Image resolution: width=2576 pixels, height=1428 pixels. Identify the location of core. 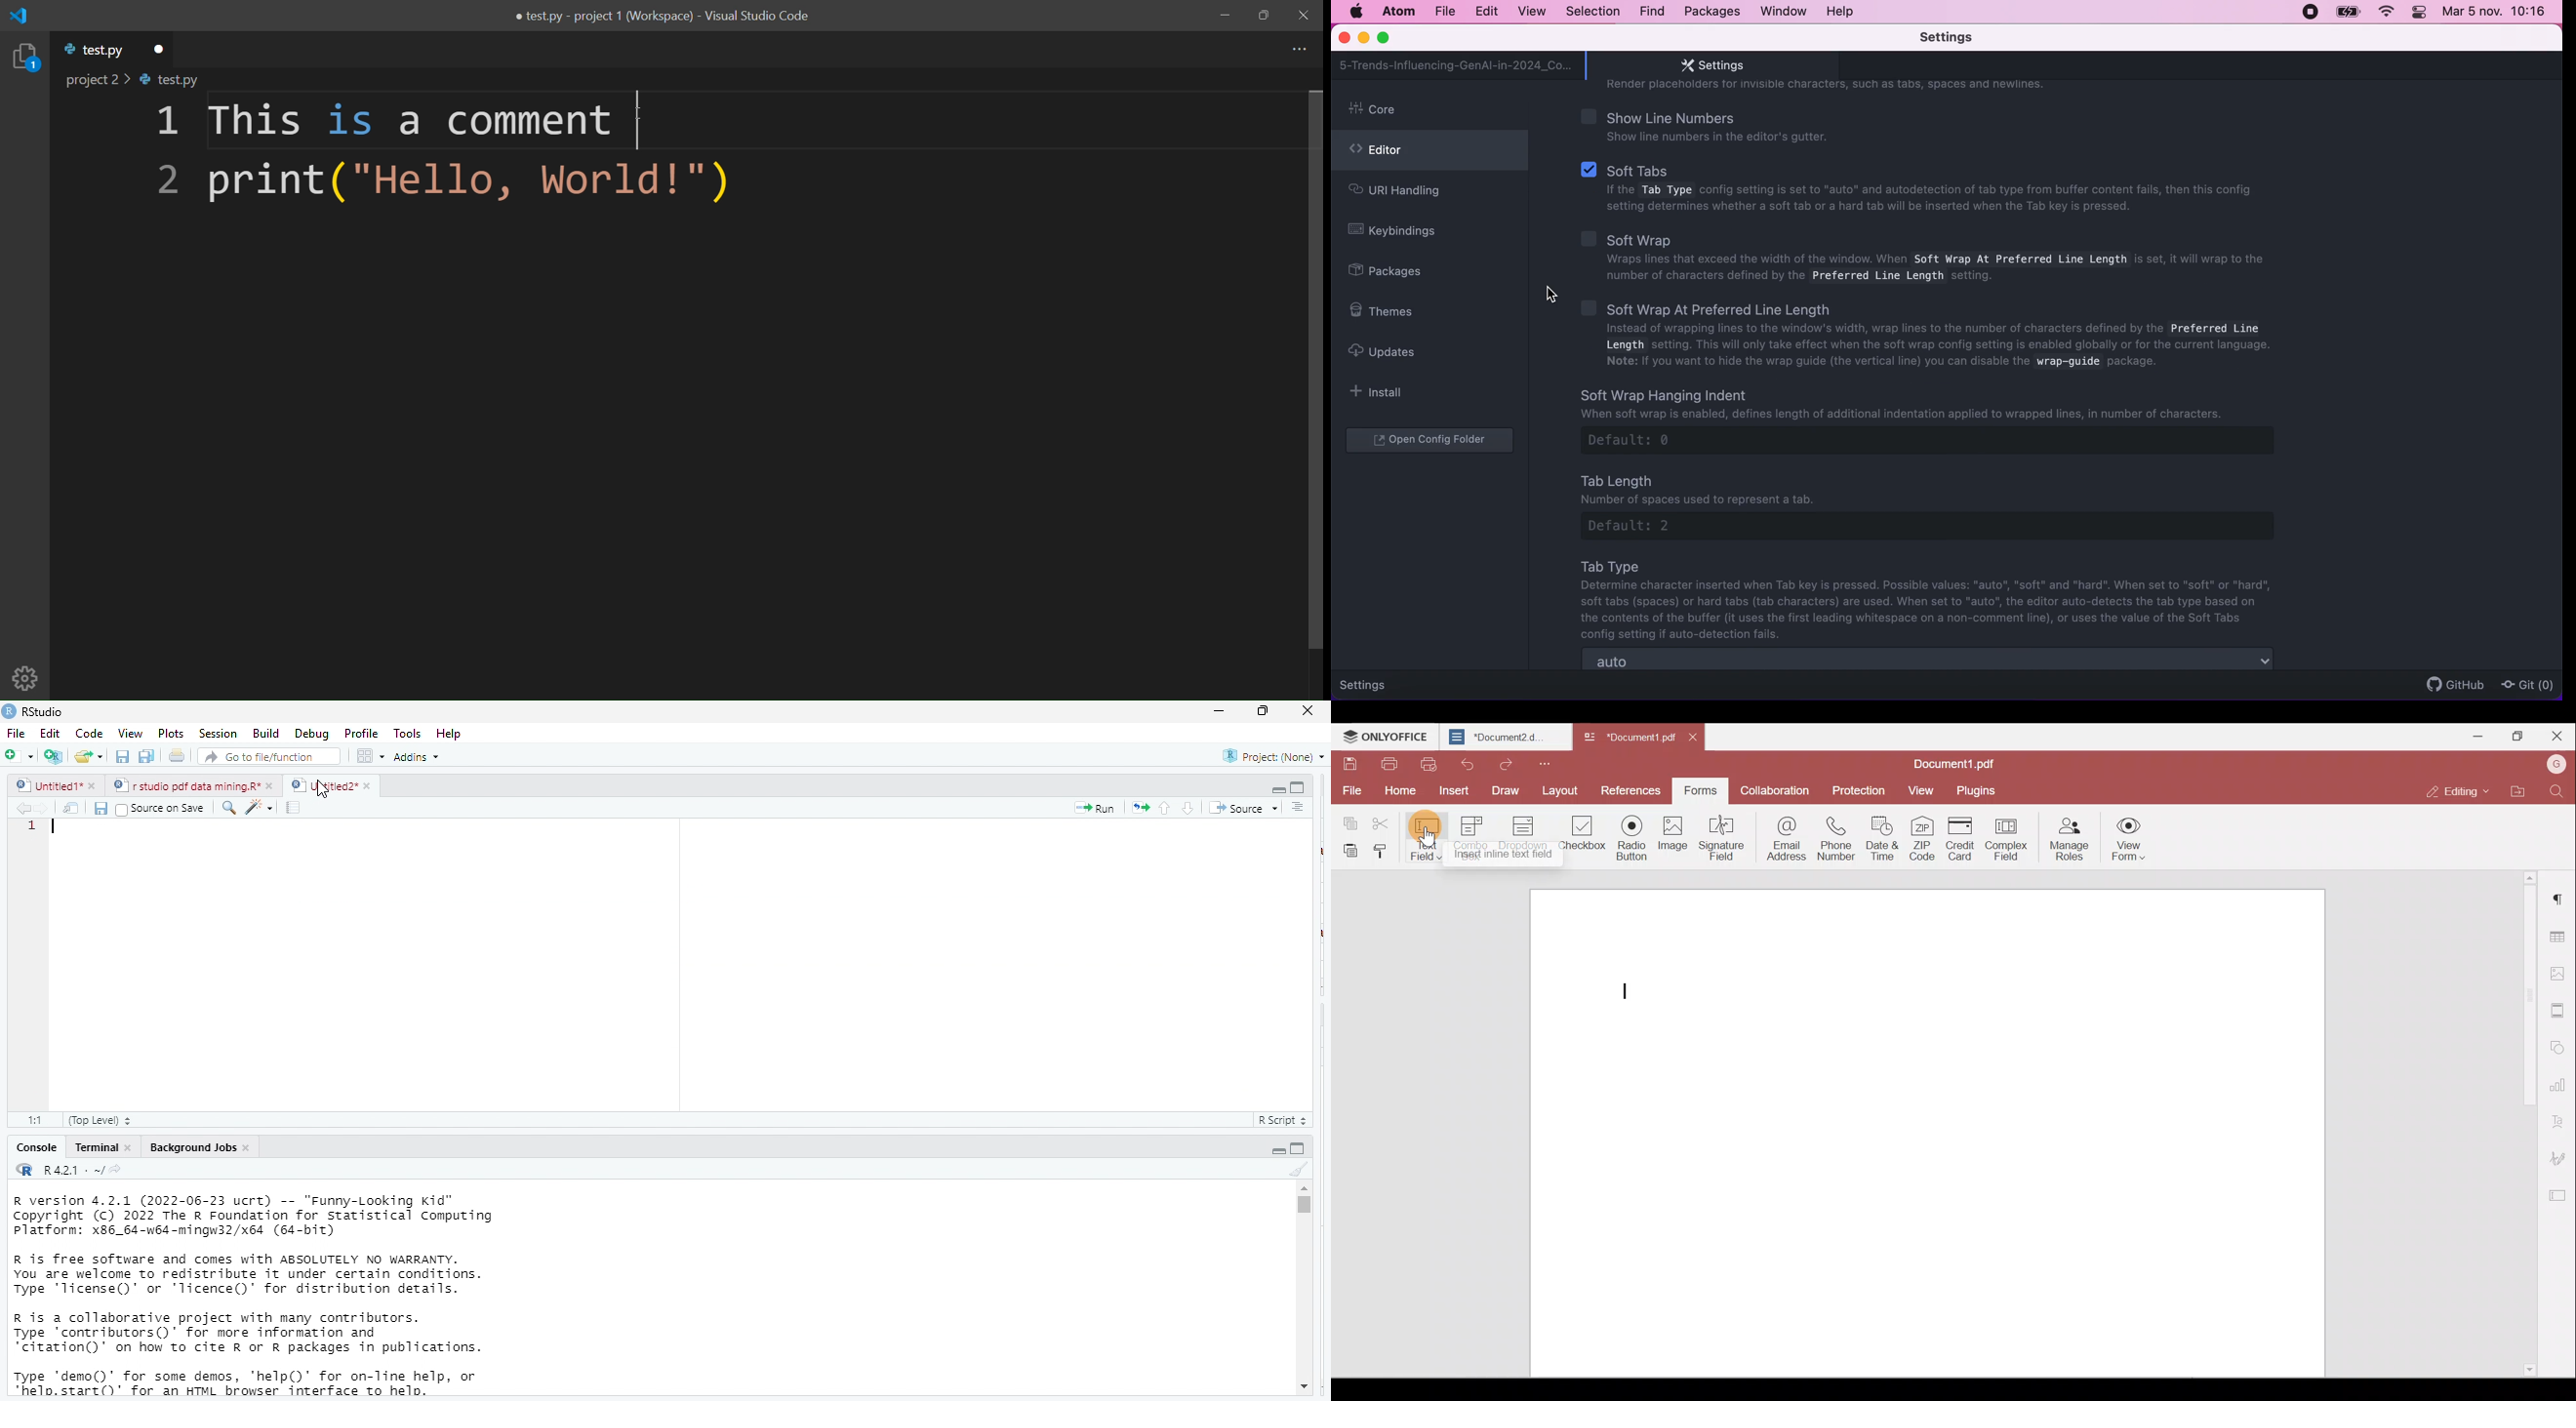
(1432, 110).